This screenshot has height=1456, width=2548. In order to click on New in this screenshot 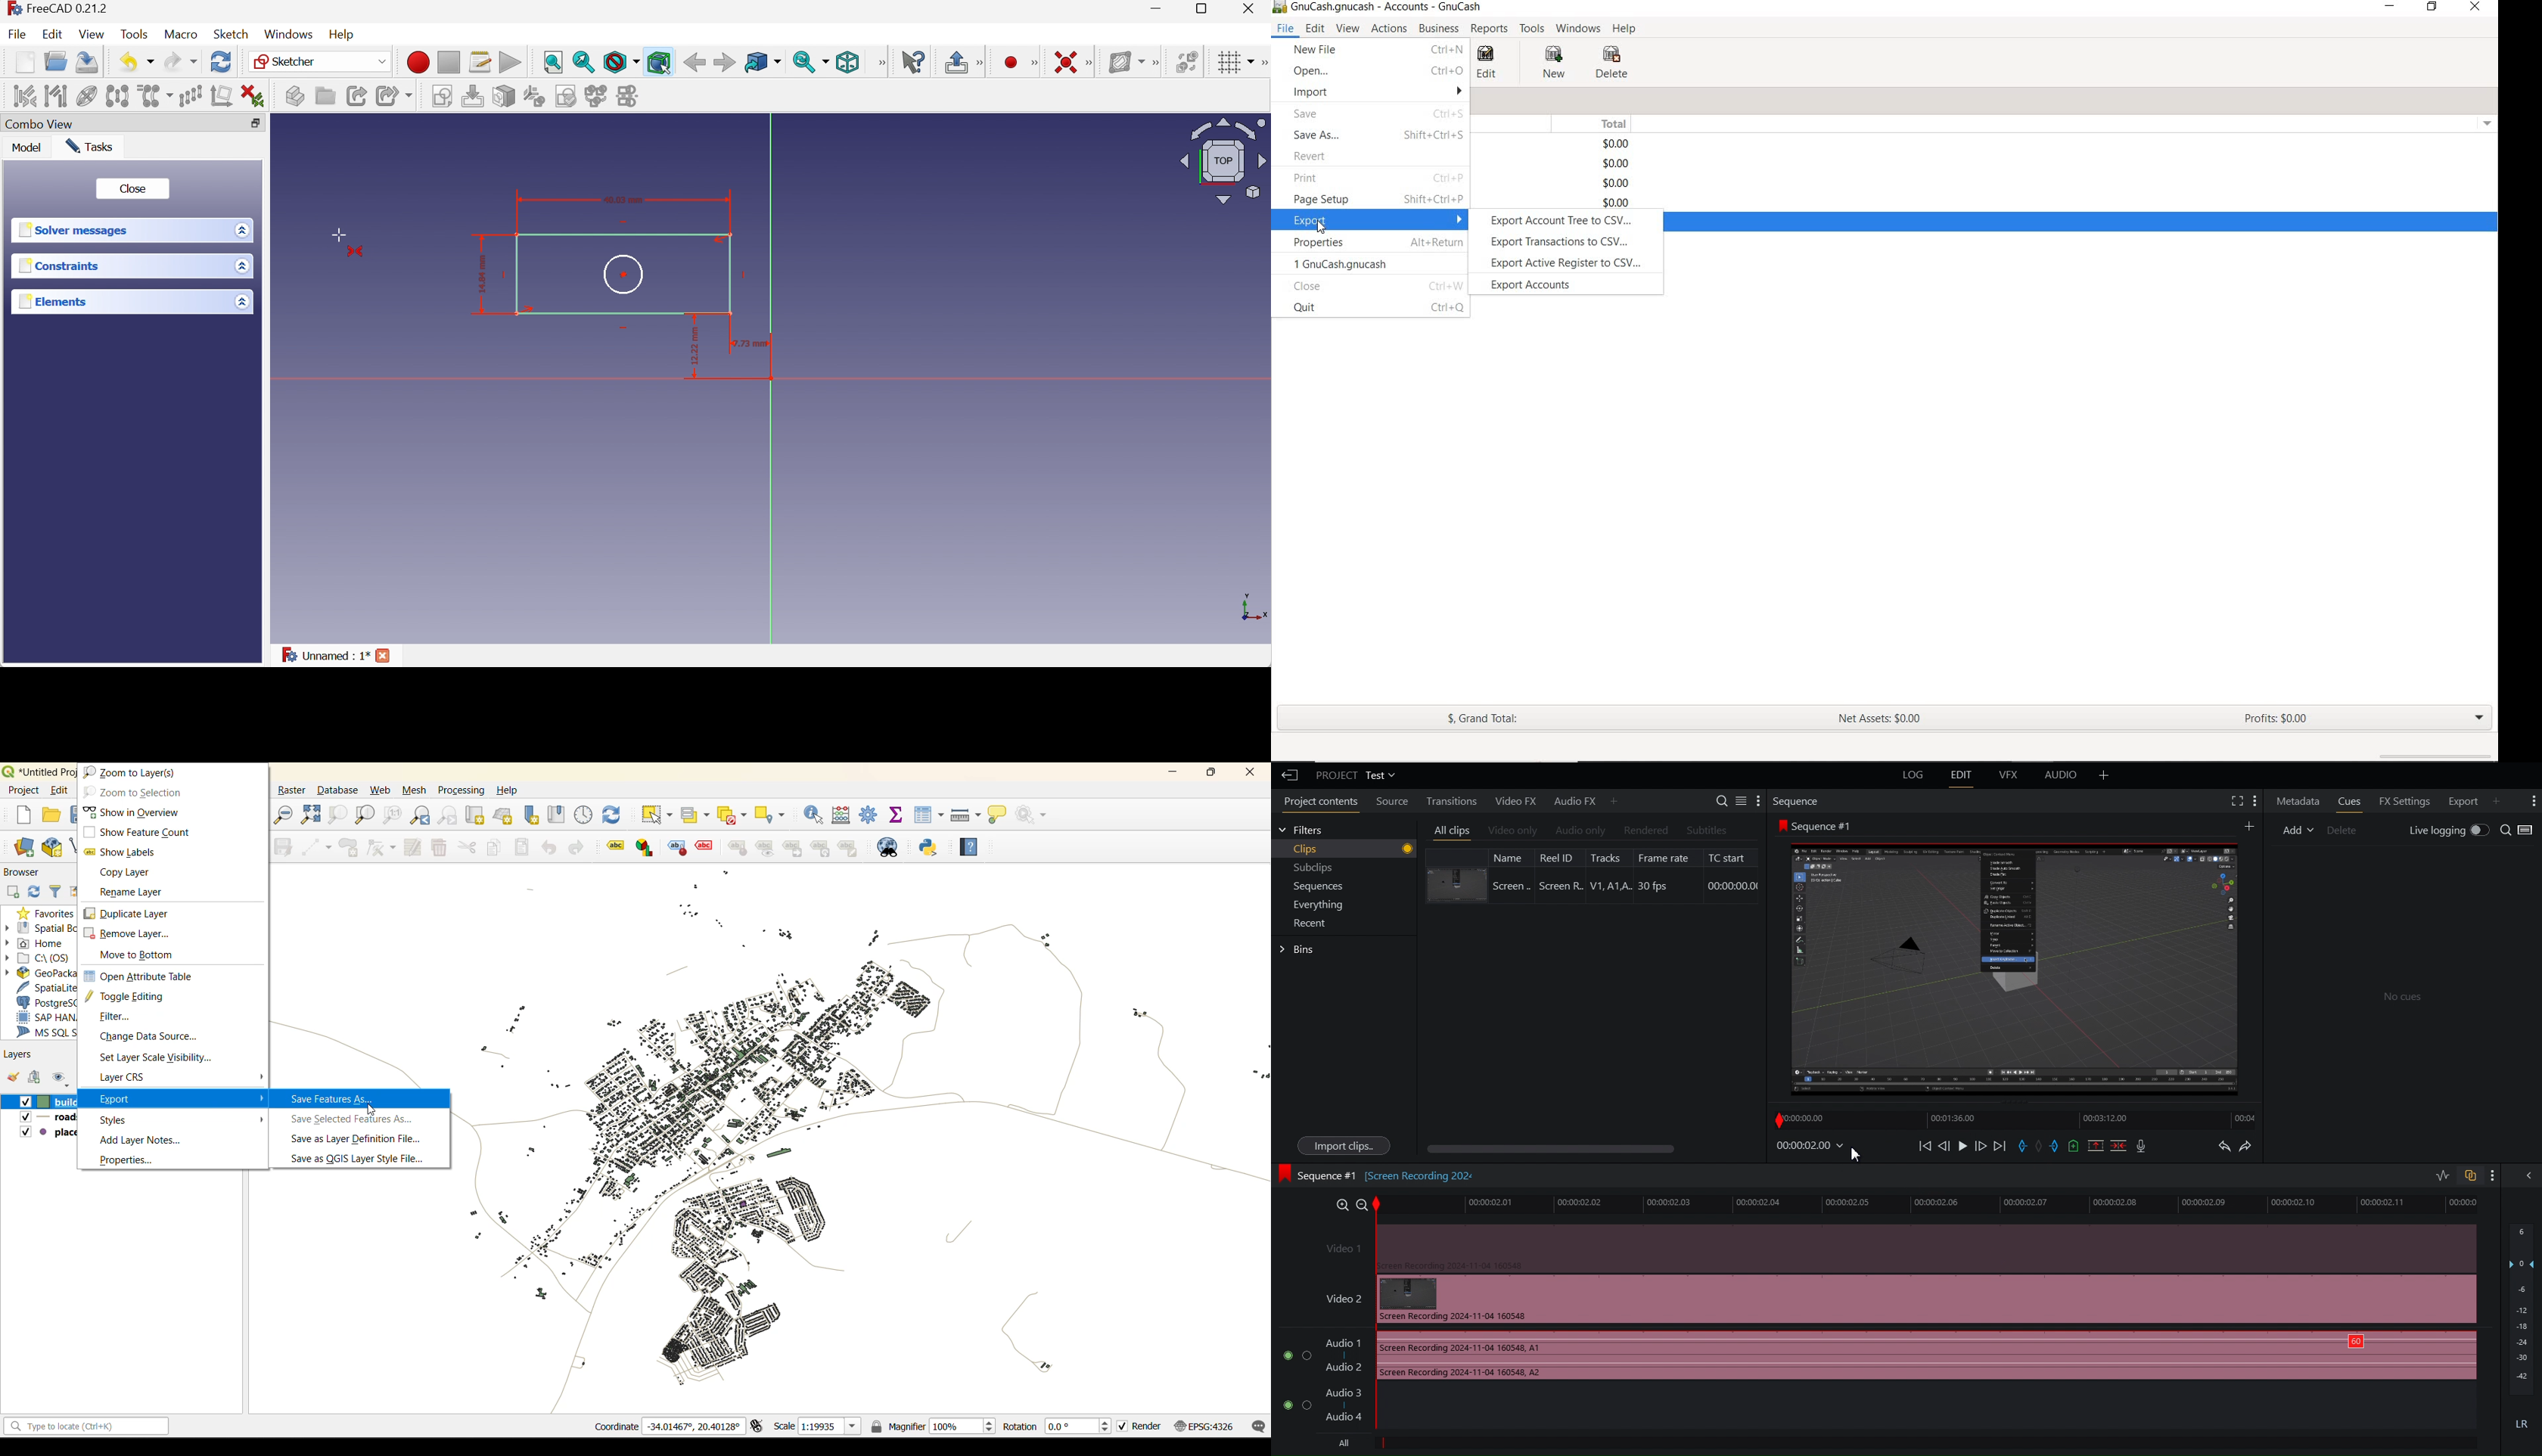, I will do `click(25, 64)`.